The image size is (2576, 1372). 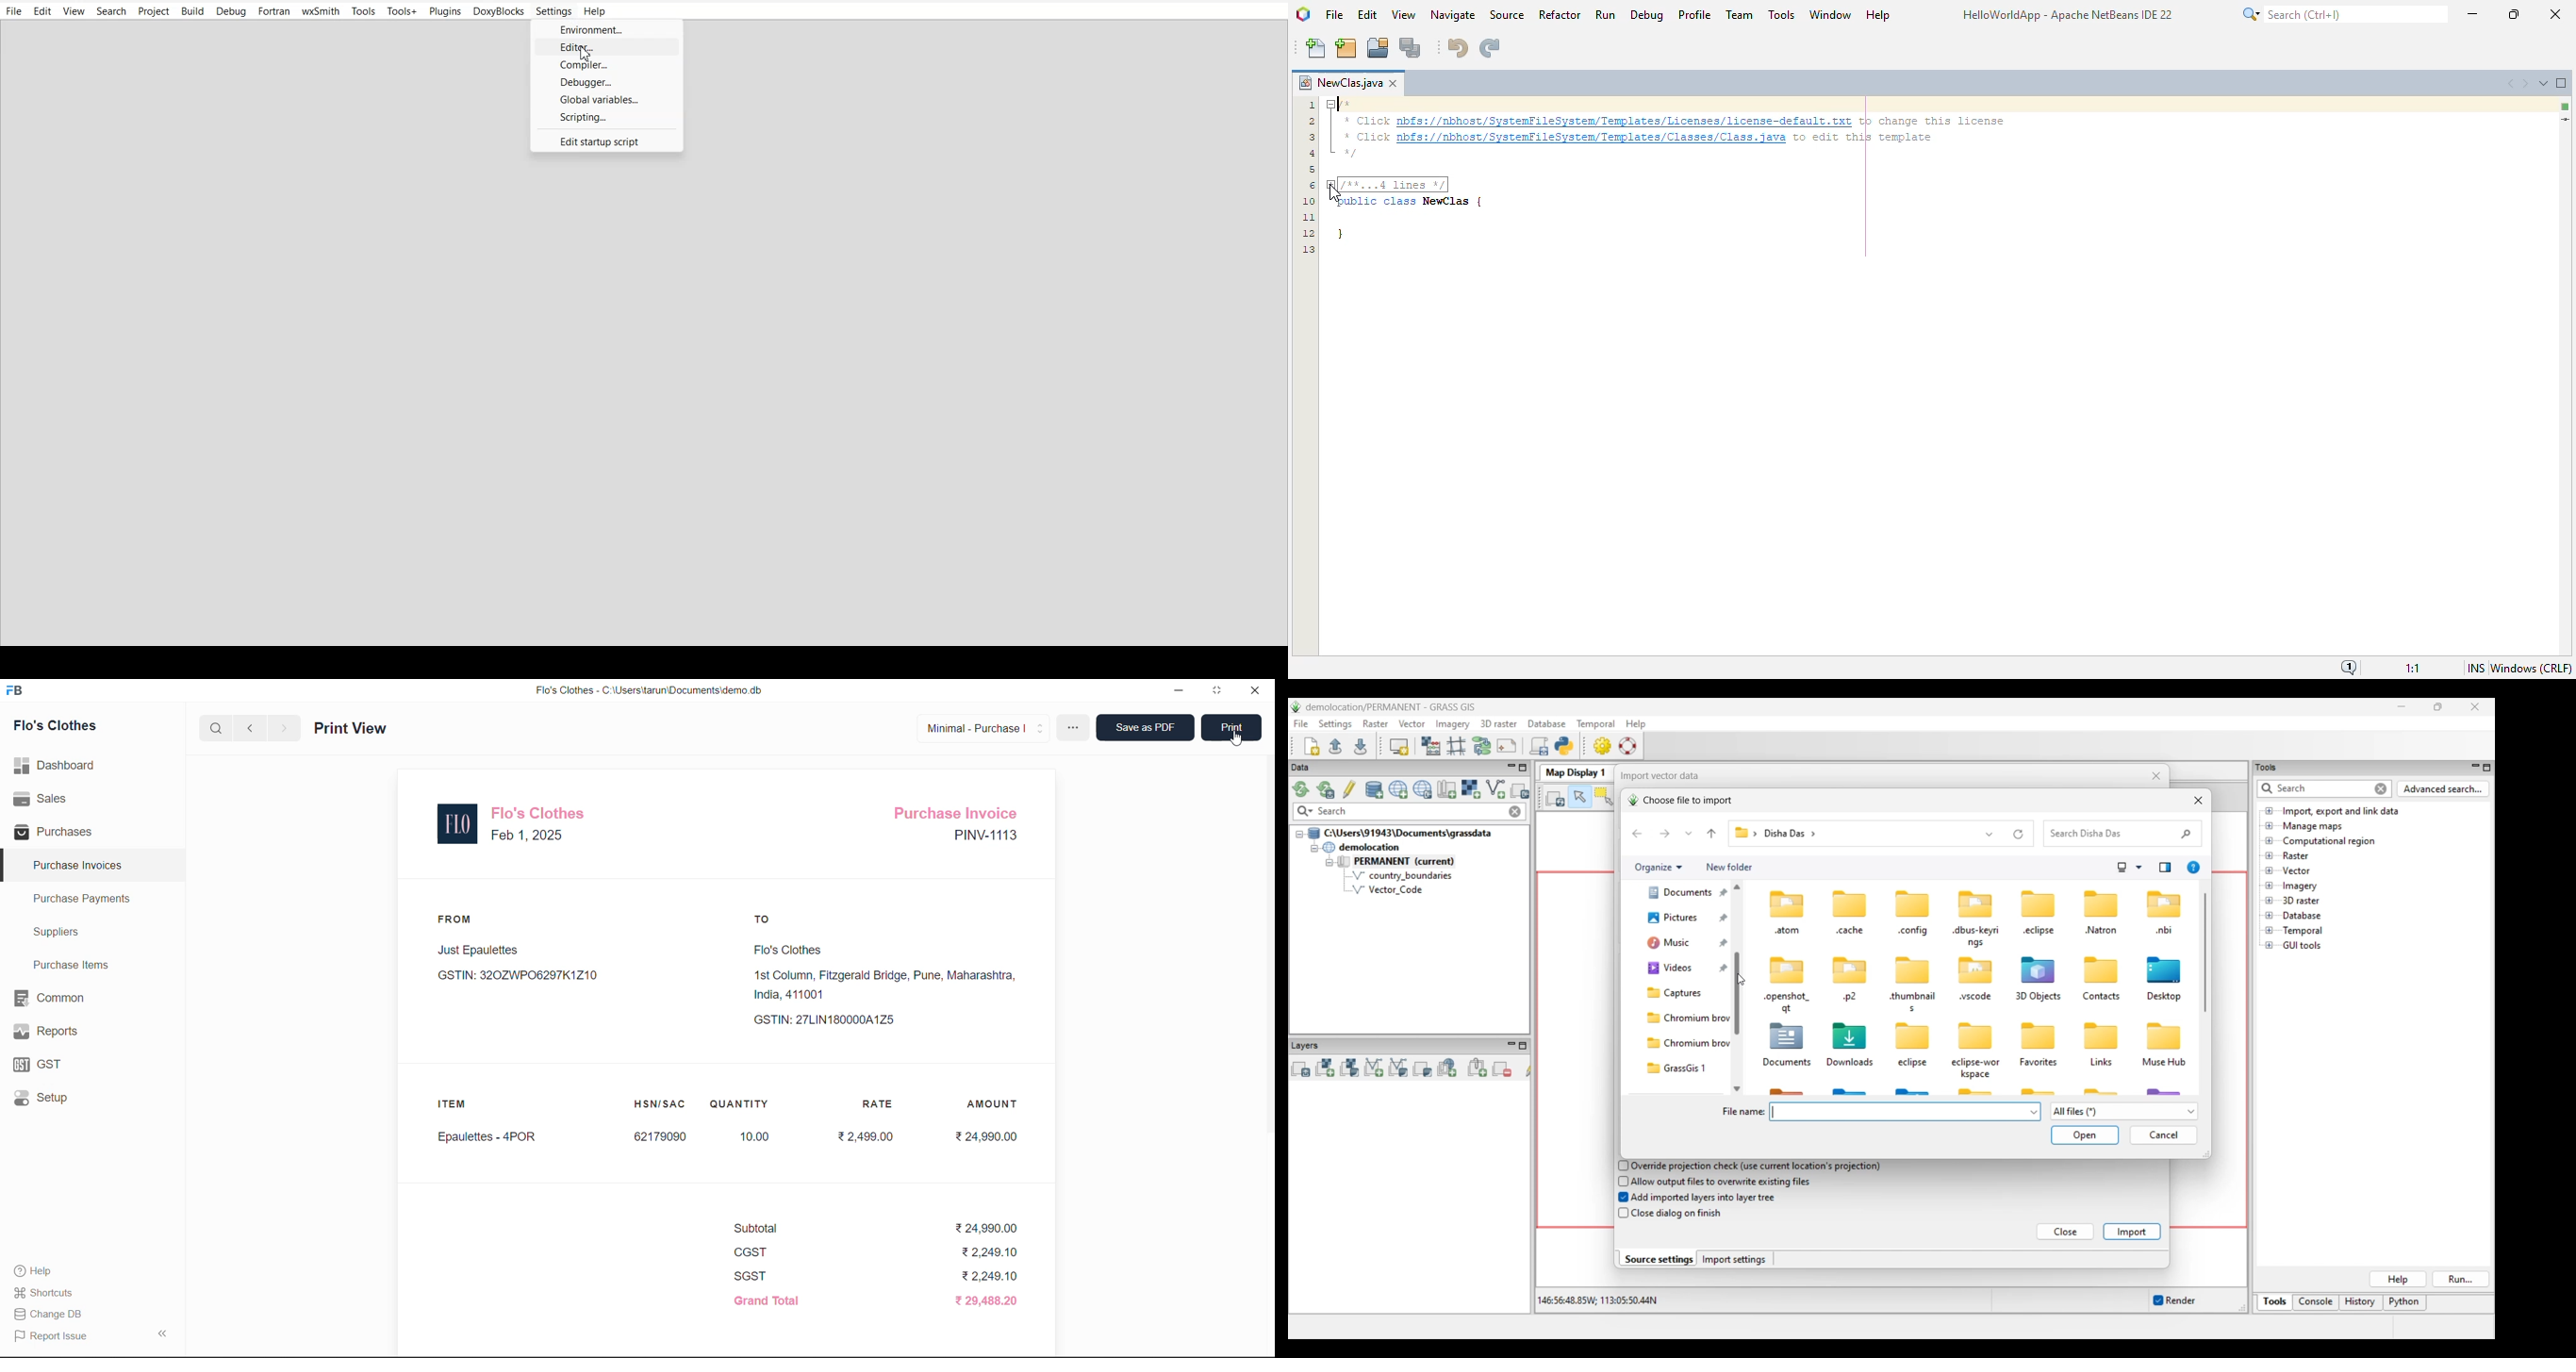 What do you see at coordinates (48, 1099) in the screenshot?
I see `Setup` at bounding box center [48, 1099].